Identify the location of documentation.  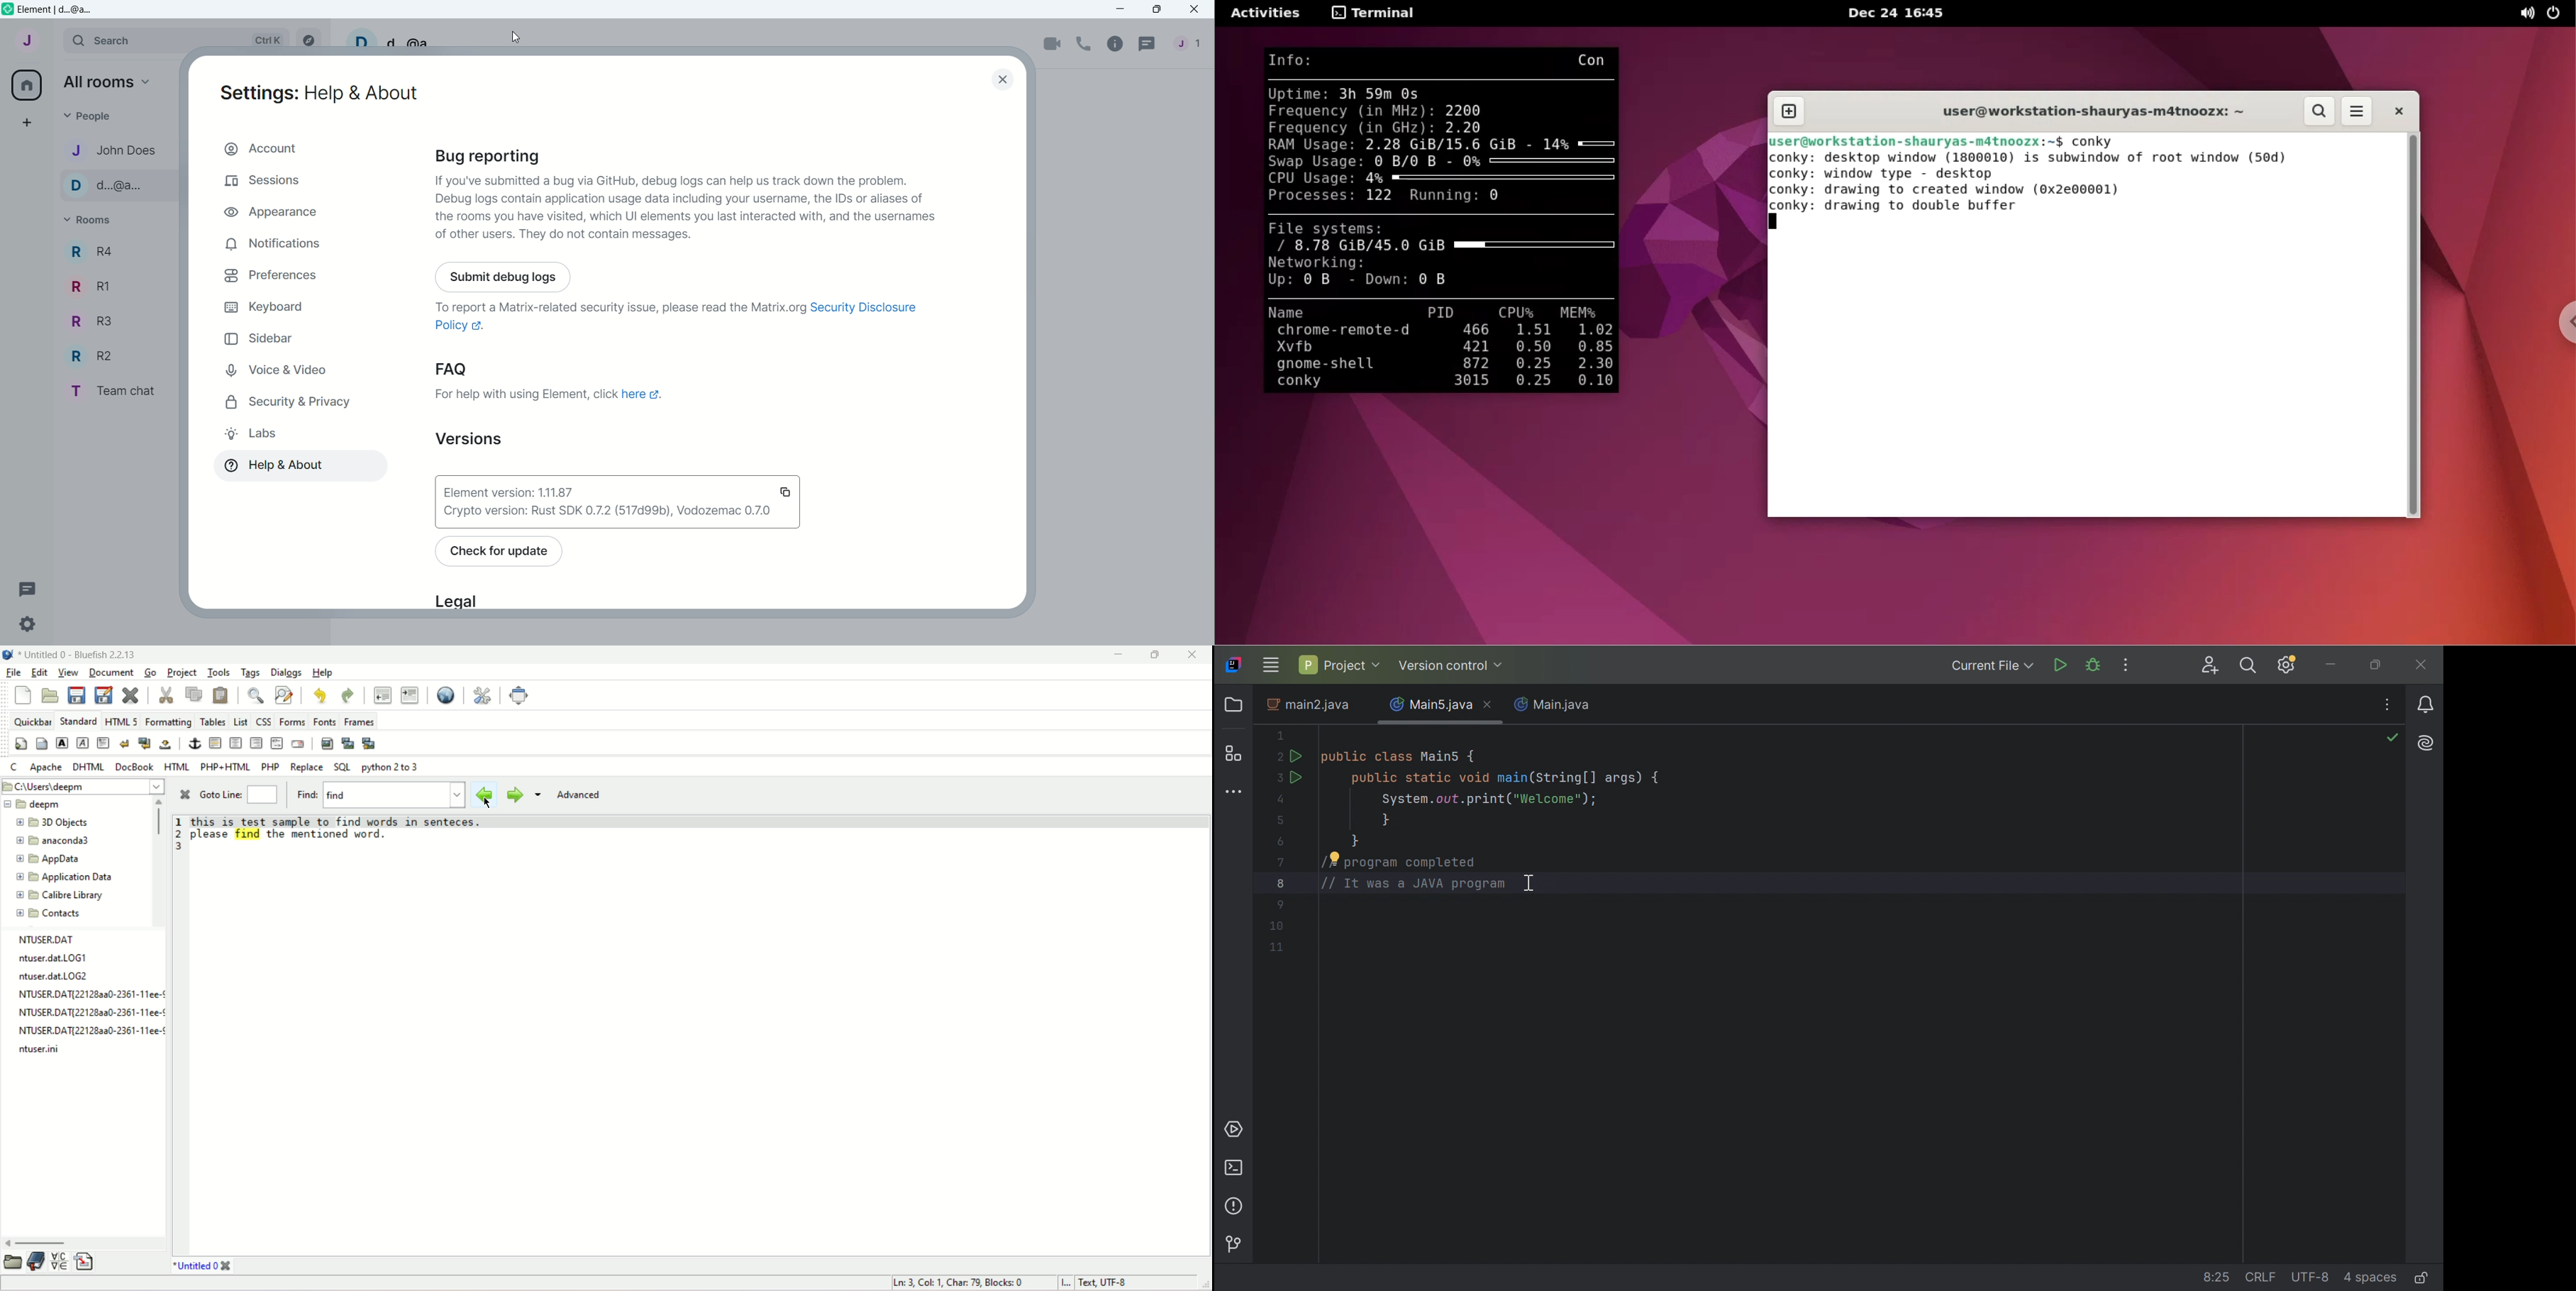
(35, 1262).